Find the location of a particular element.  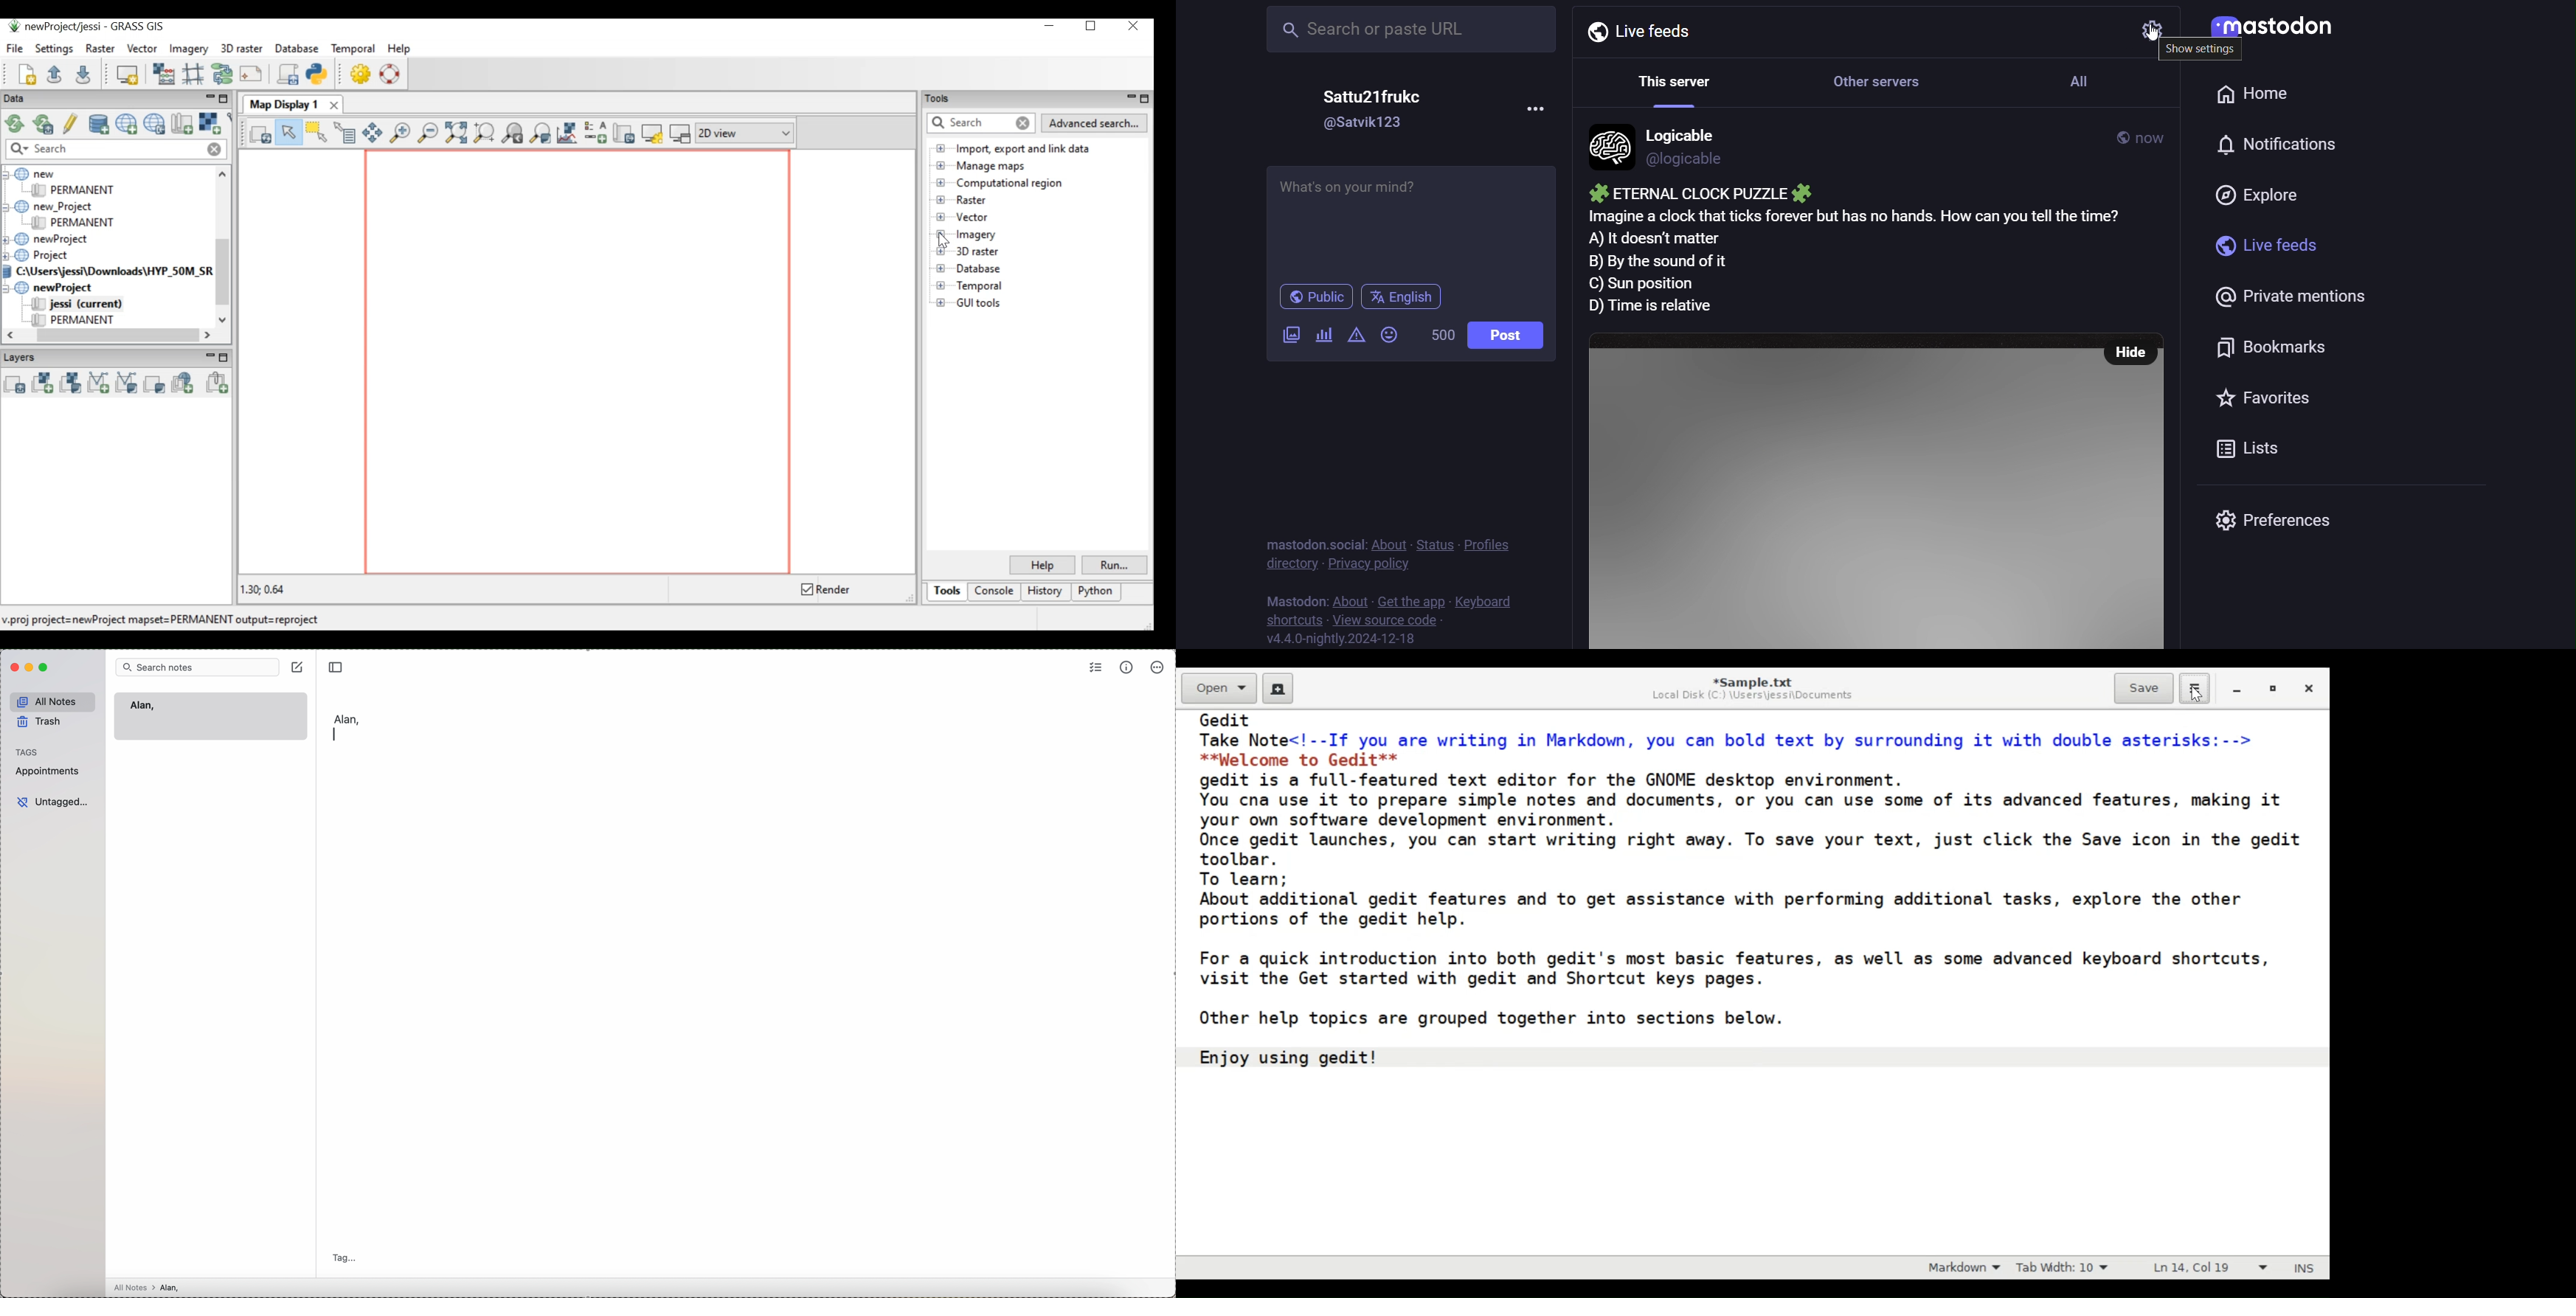

all notes > Alan, is located at coordinates (150, 1287).